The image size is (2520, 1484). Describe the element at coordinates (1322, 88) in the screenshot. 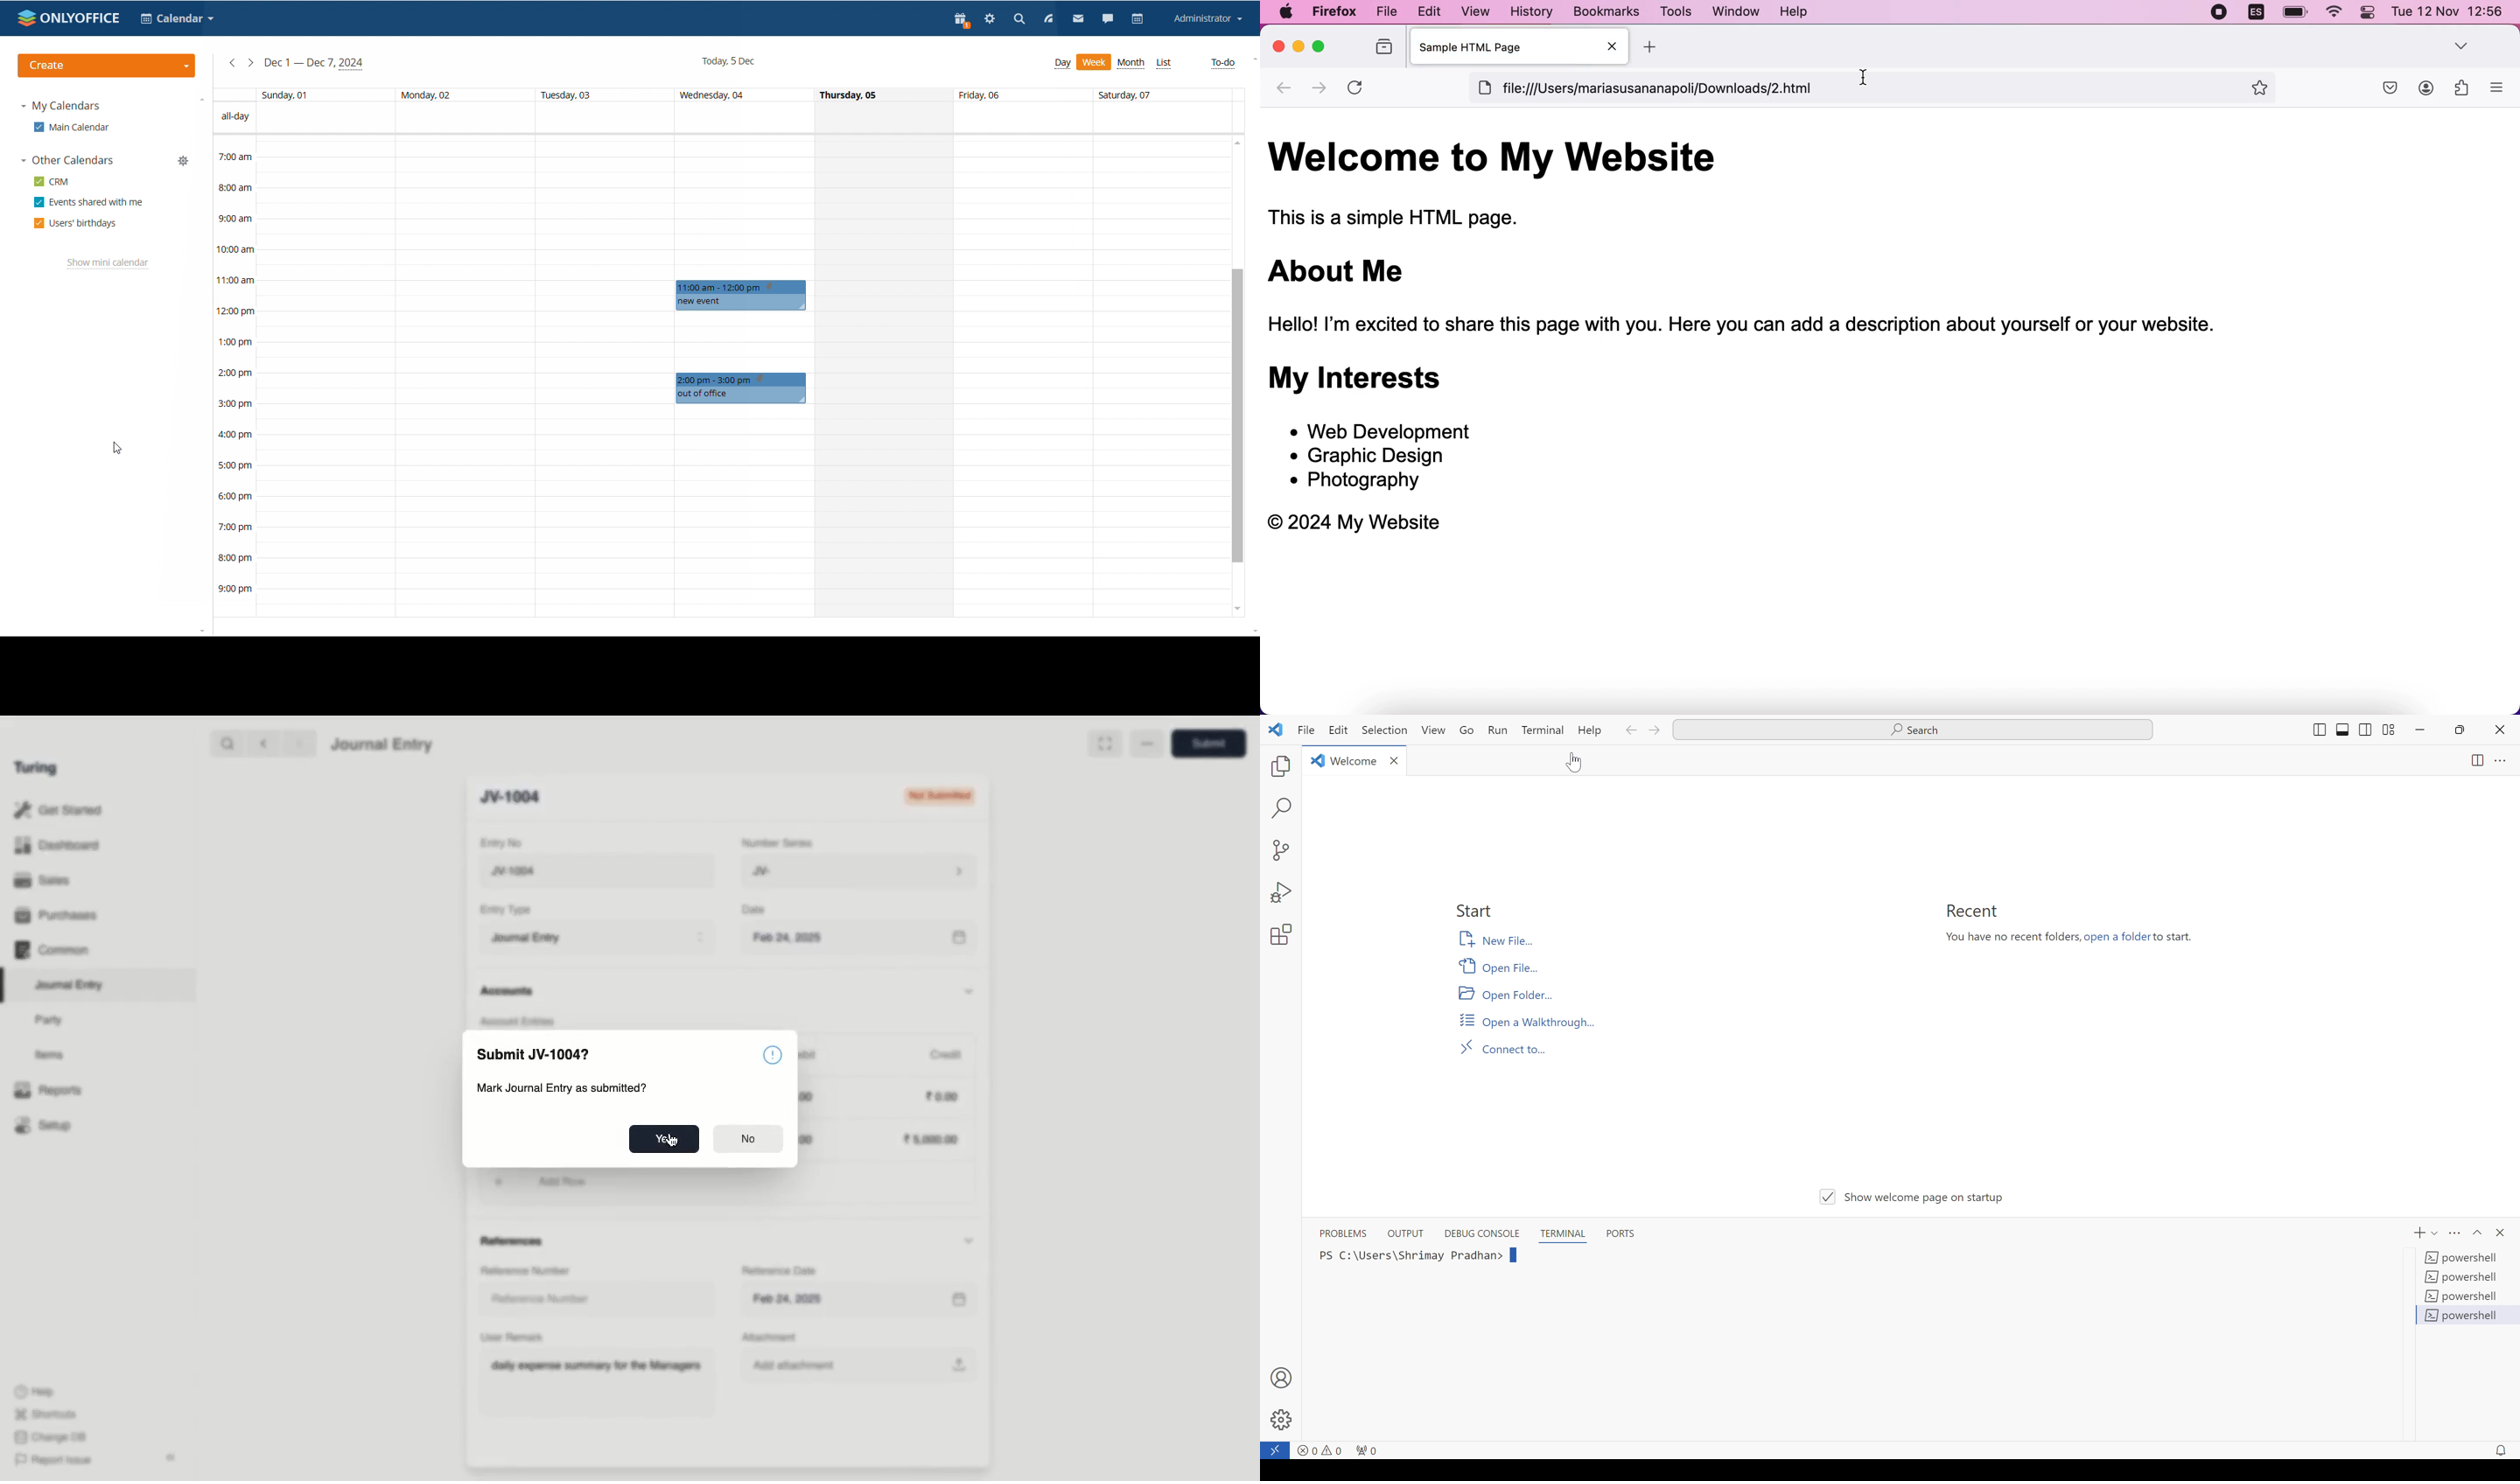

I see `forward` at that location.